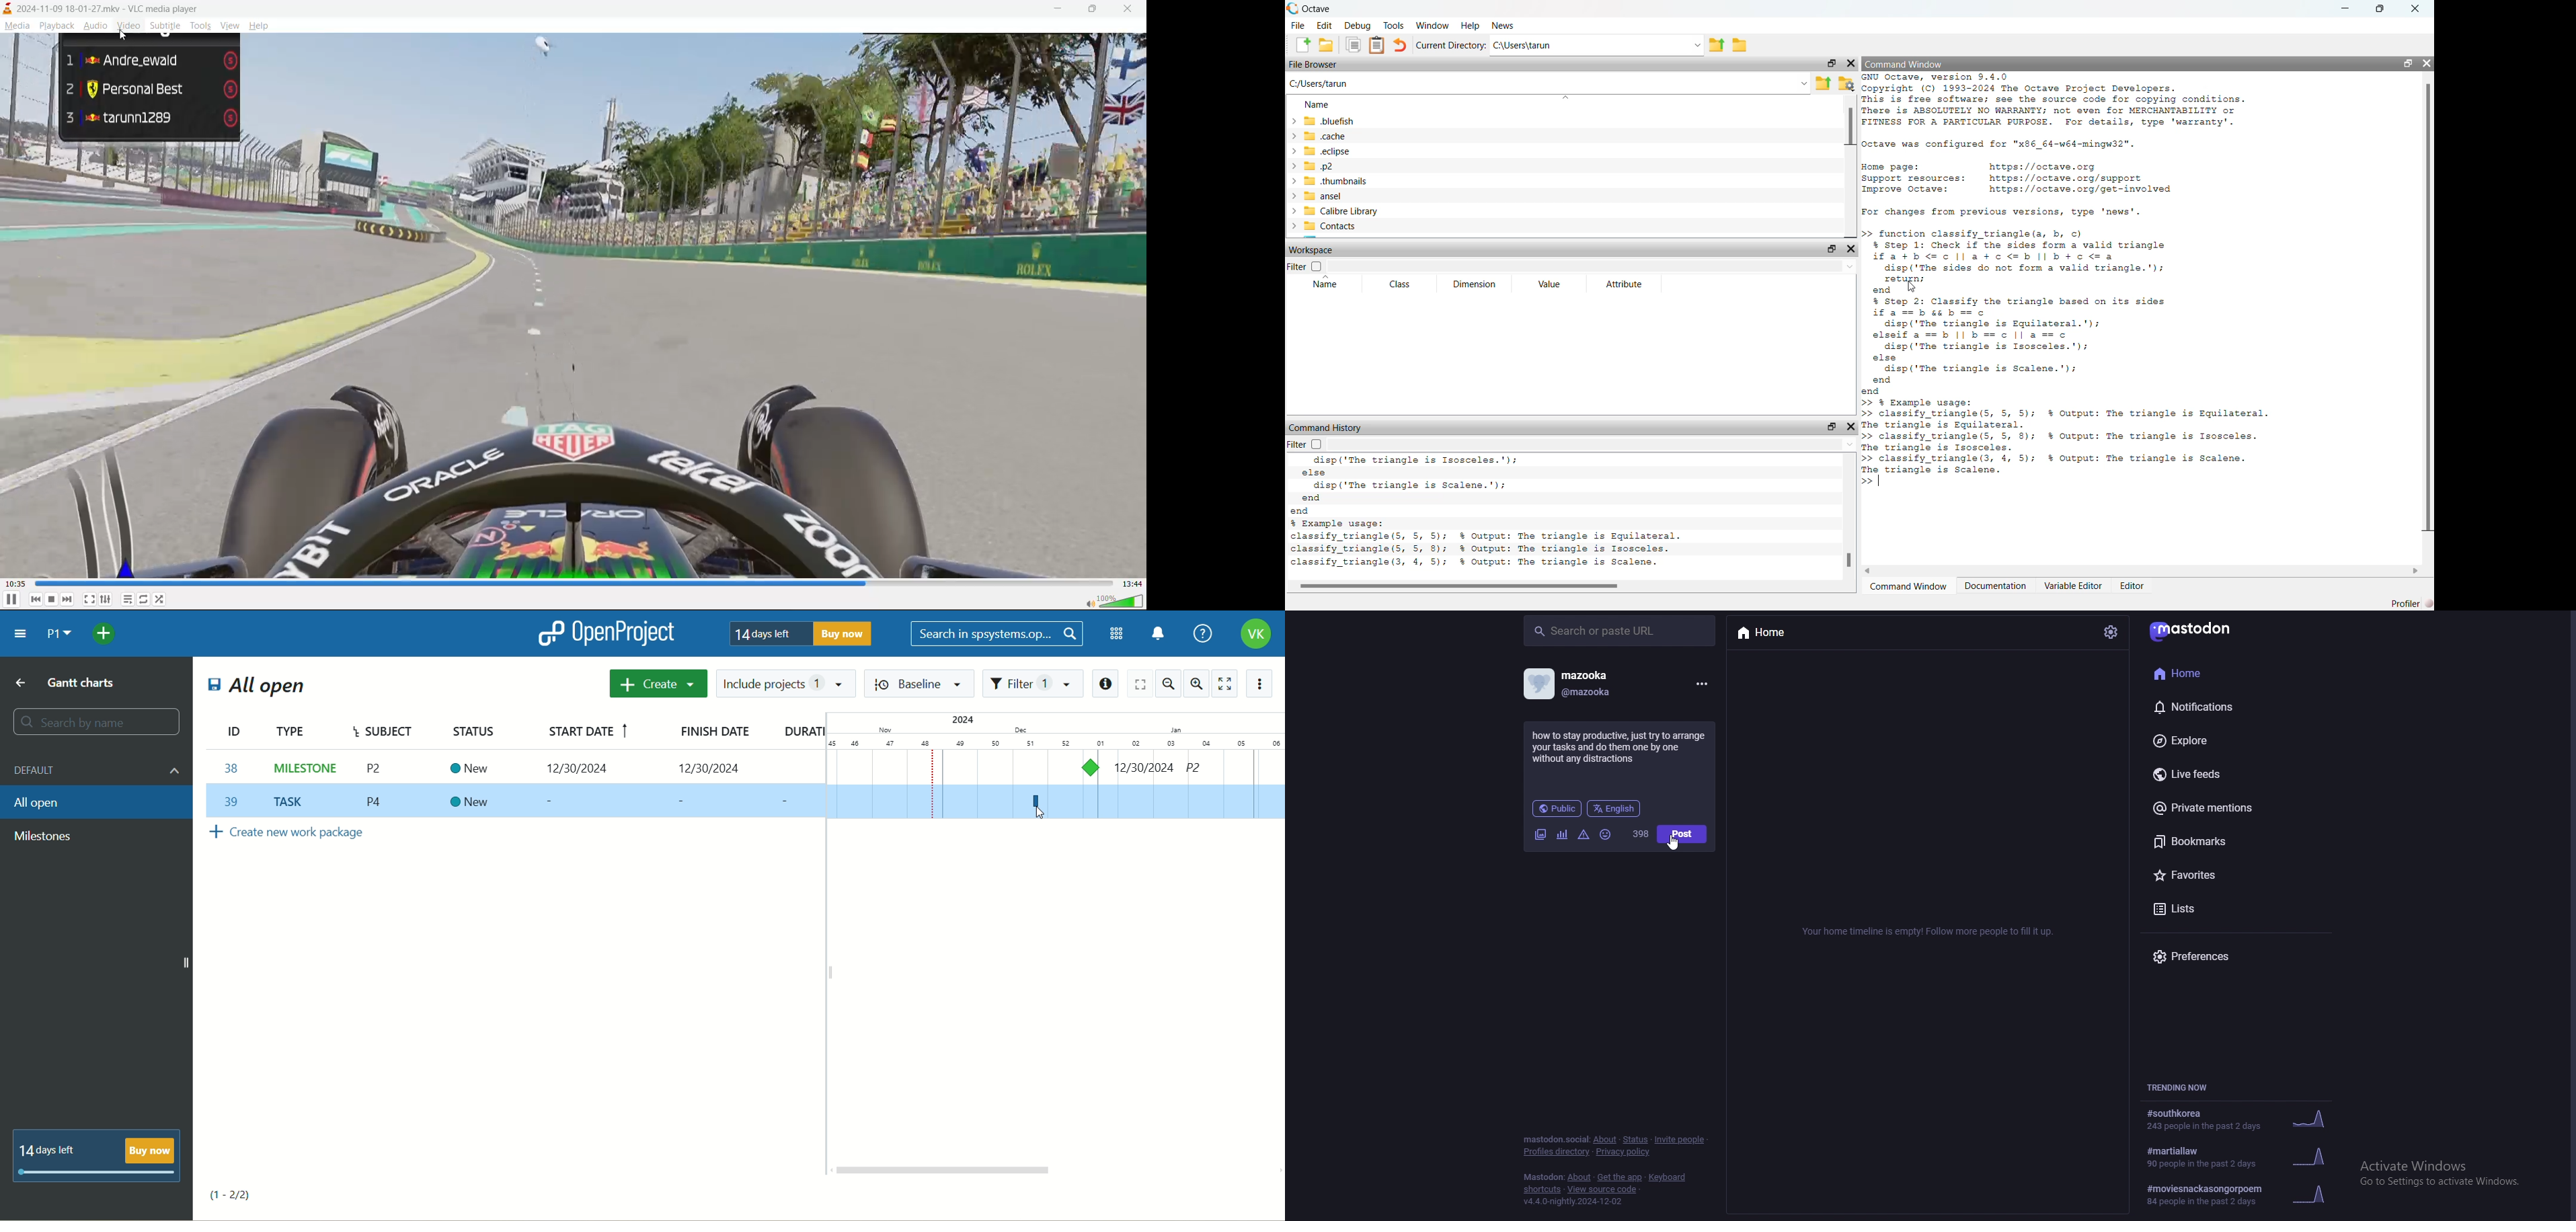  I want to click on cursor, so click(125, 36).